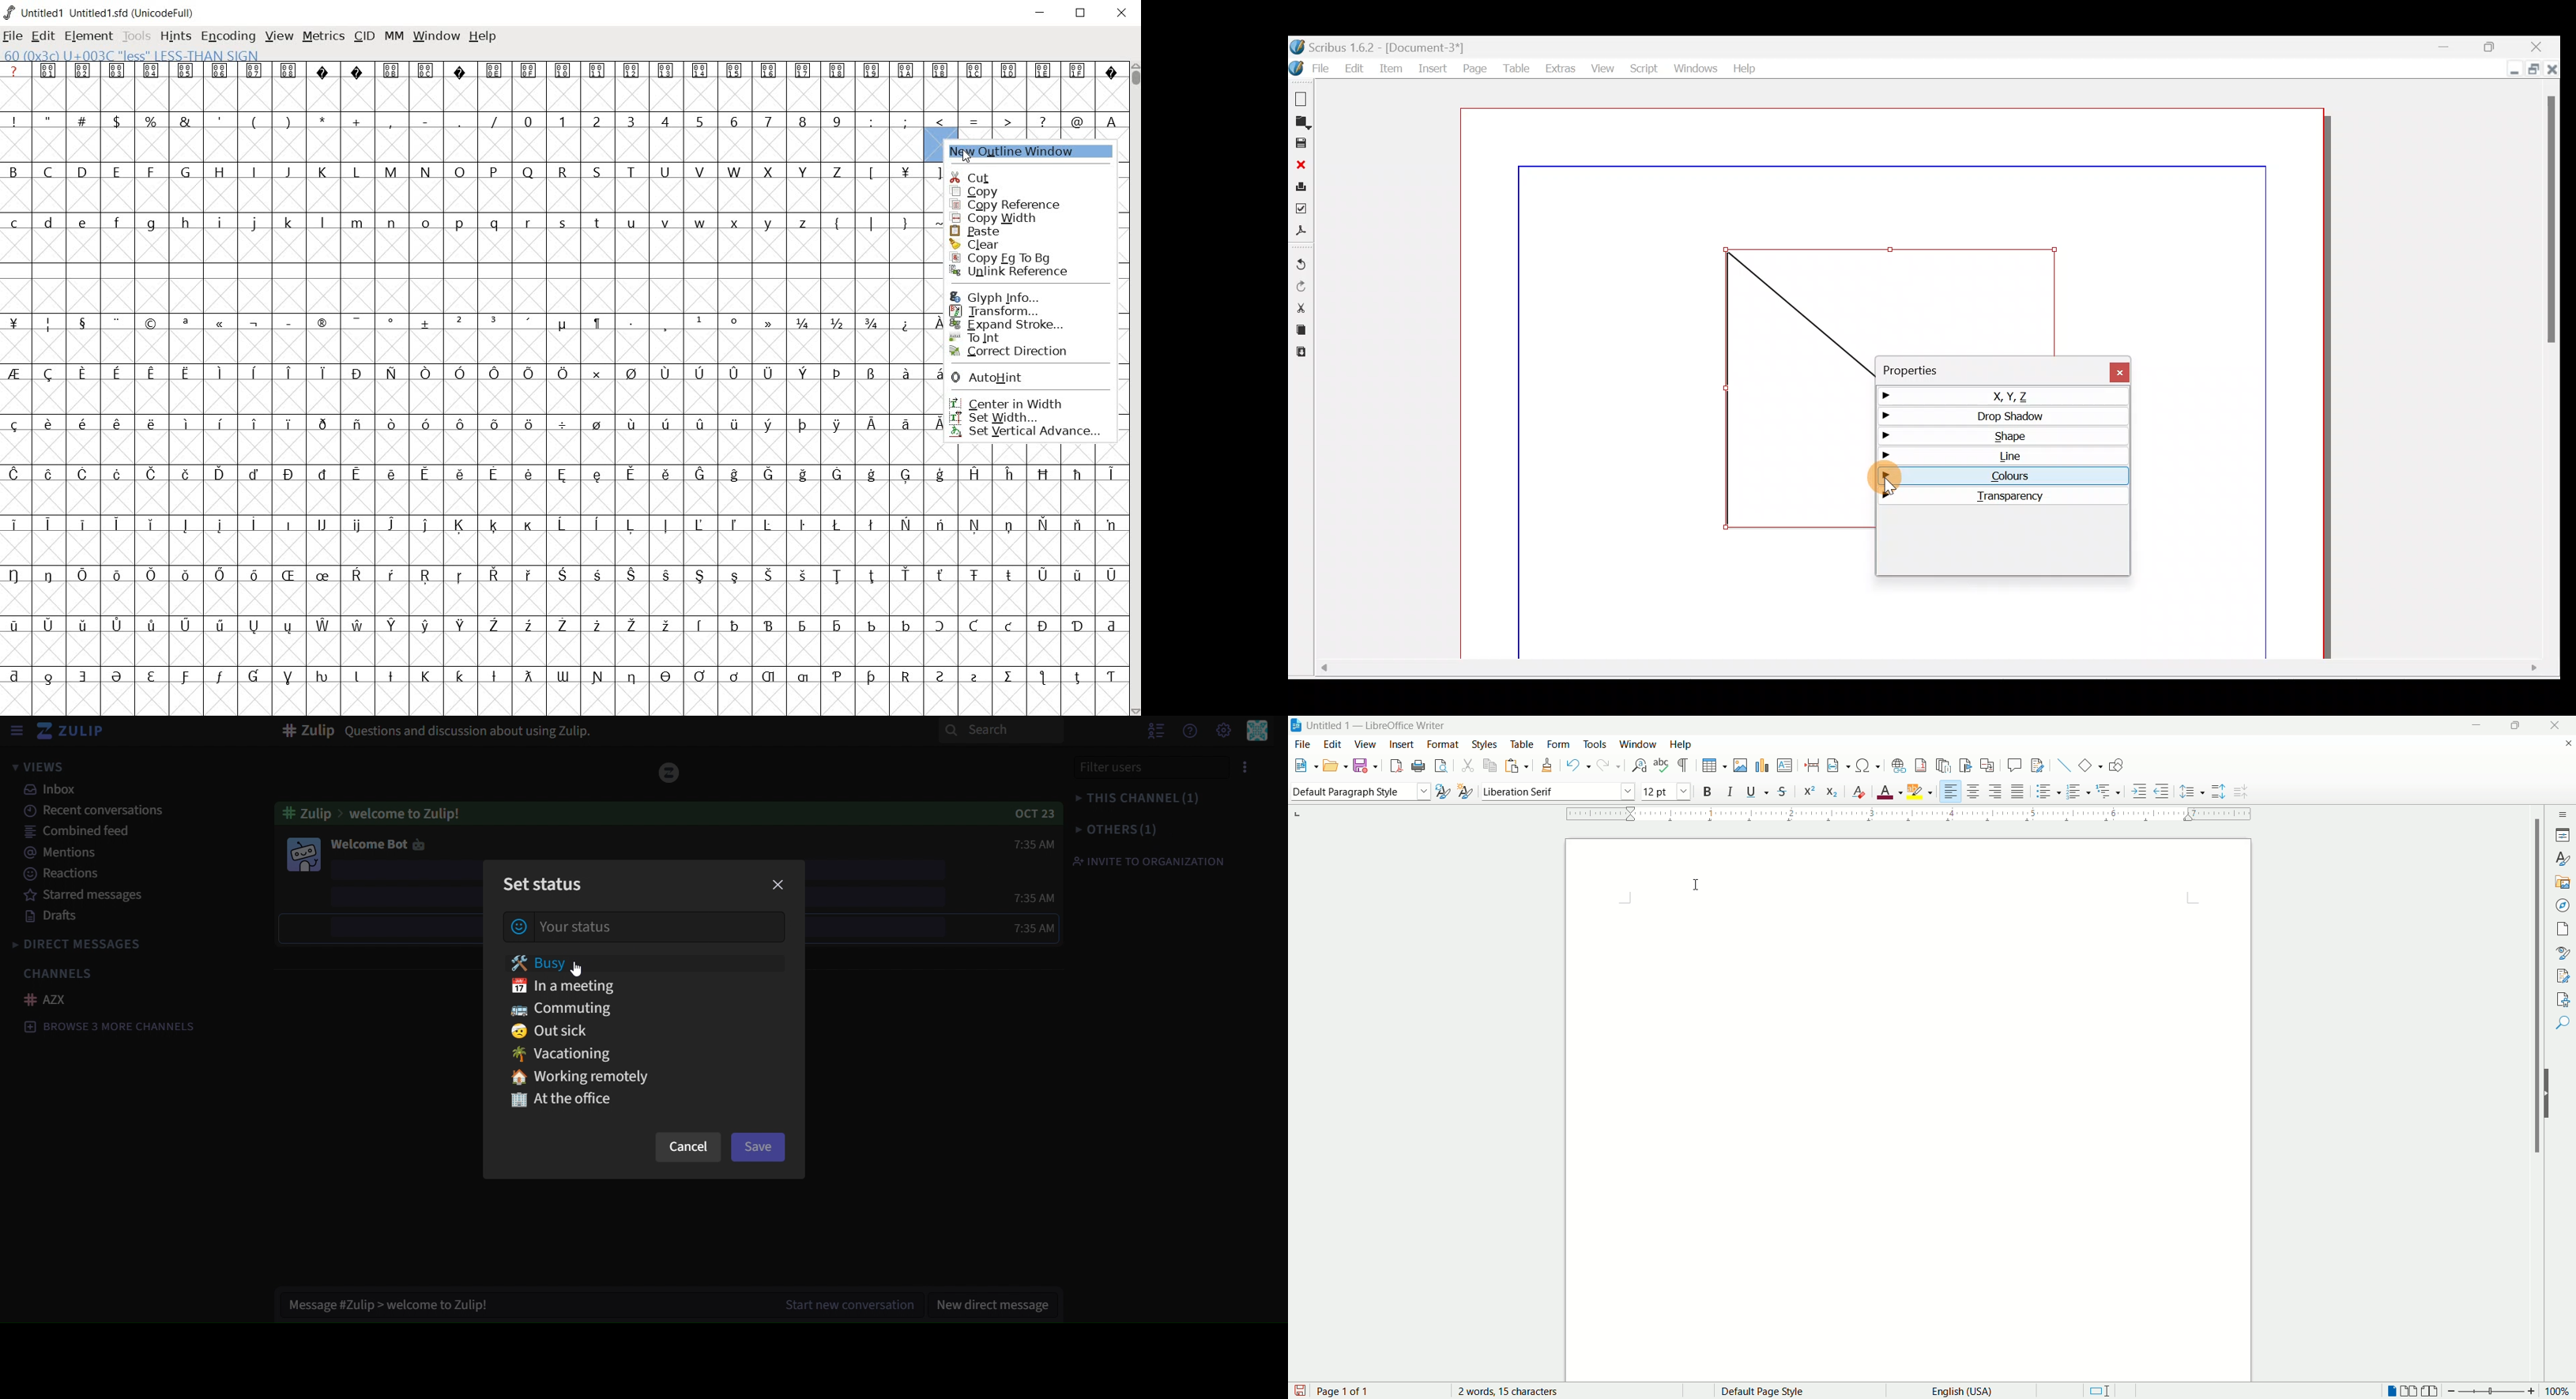  What do you see at coordinates (1383, 1391) in the screenshot?
I see `page count` at bounding box center [1383, 1391].